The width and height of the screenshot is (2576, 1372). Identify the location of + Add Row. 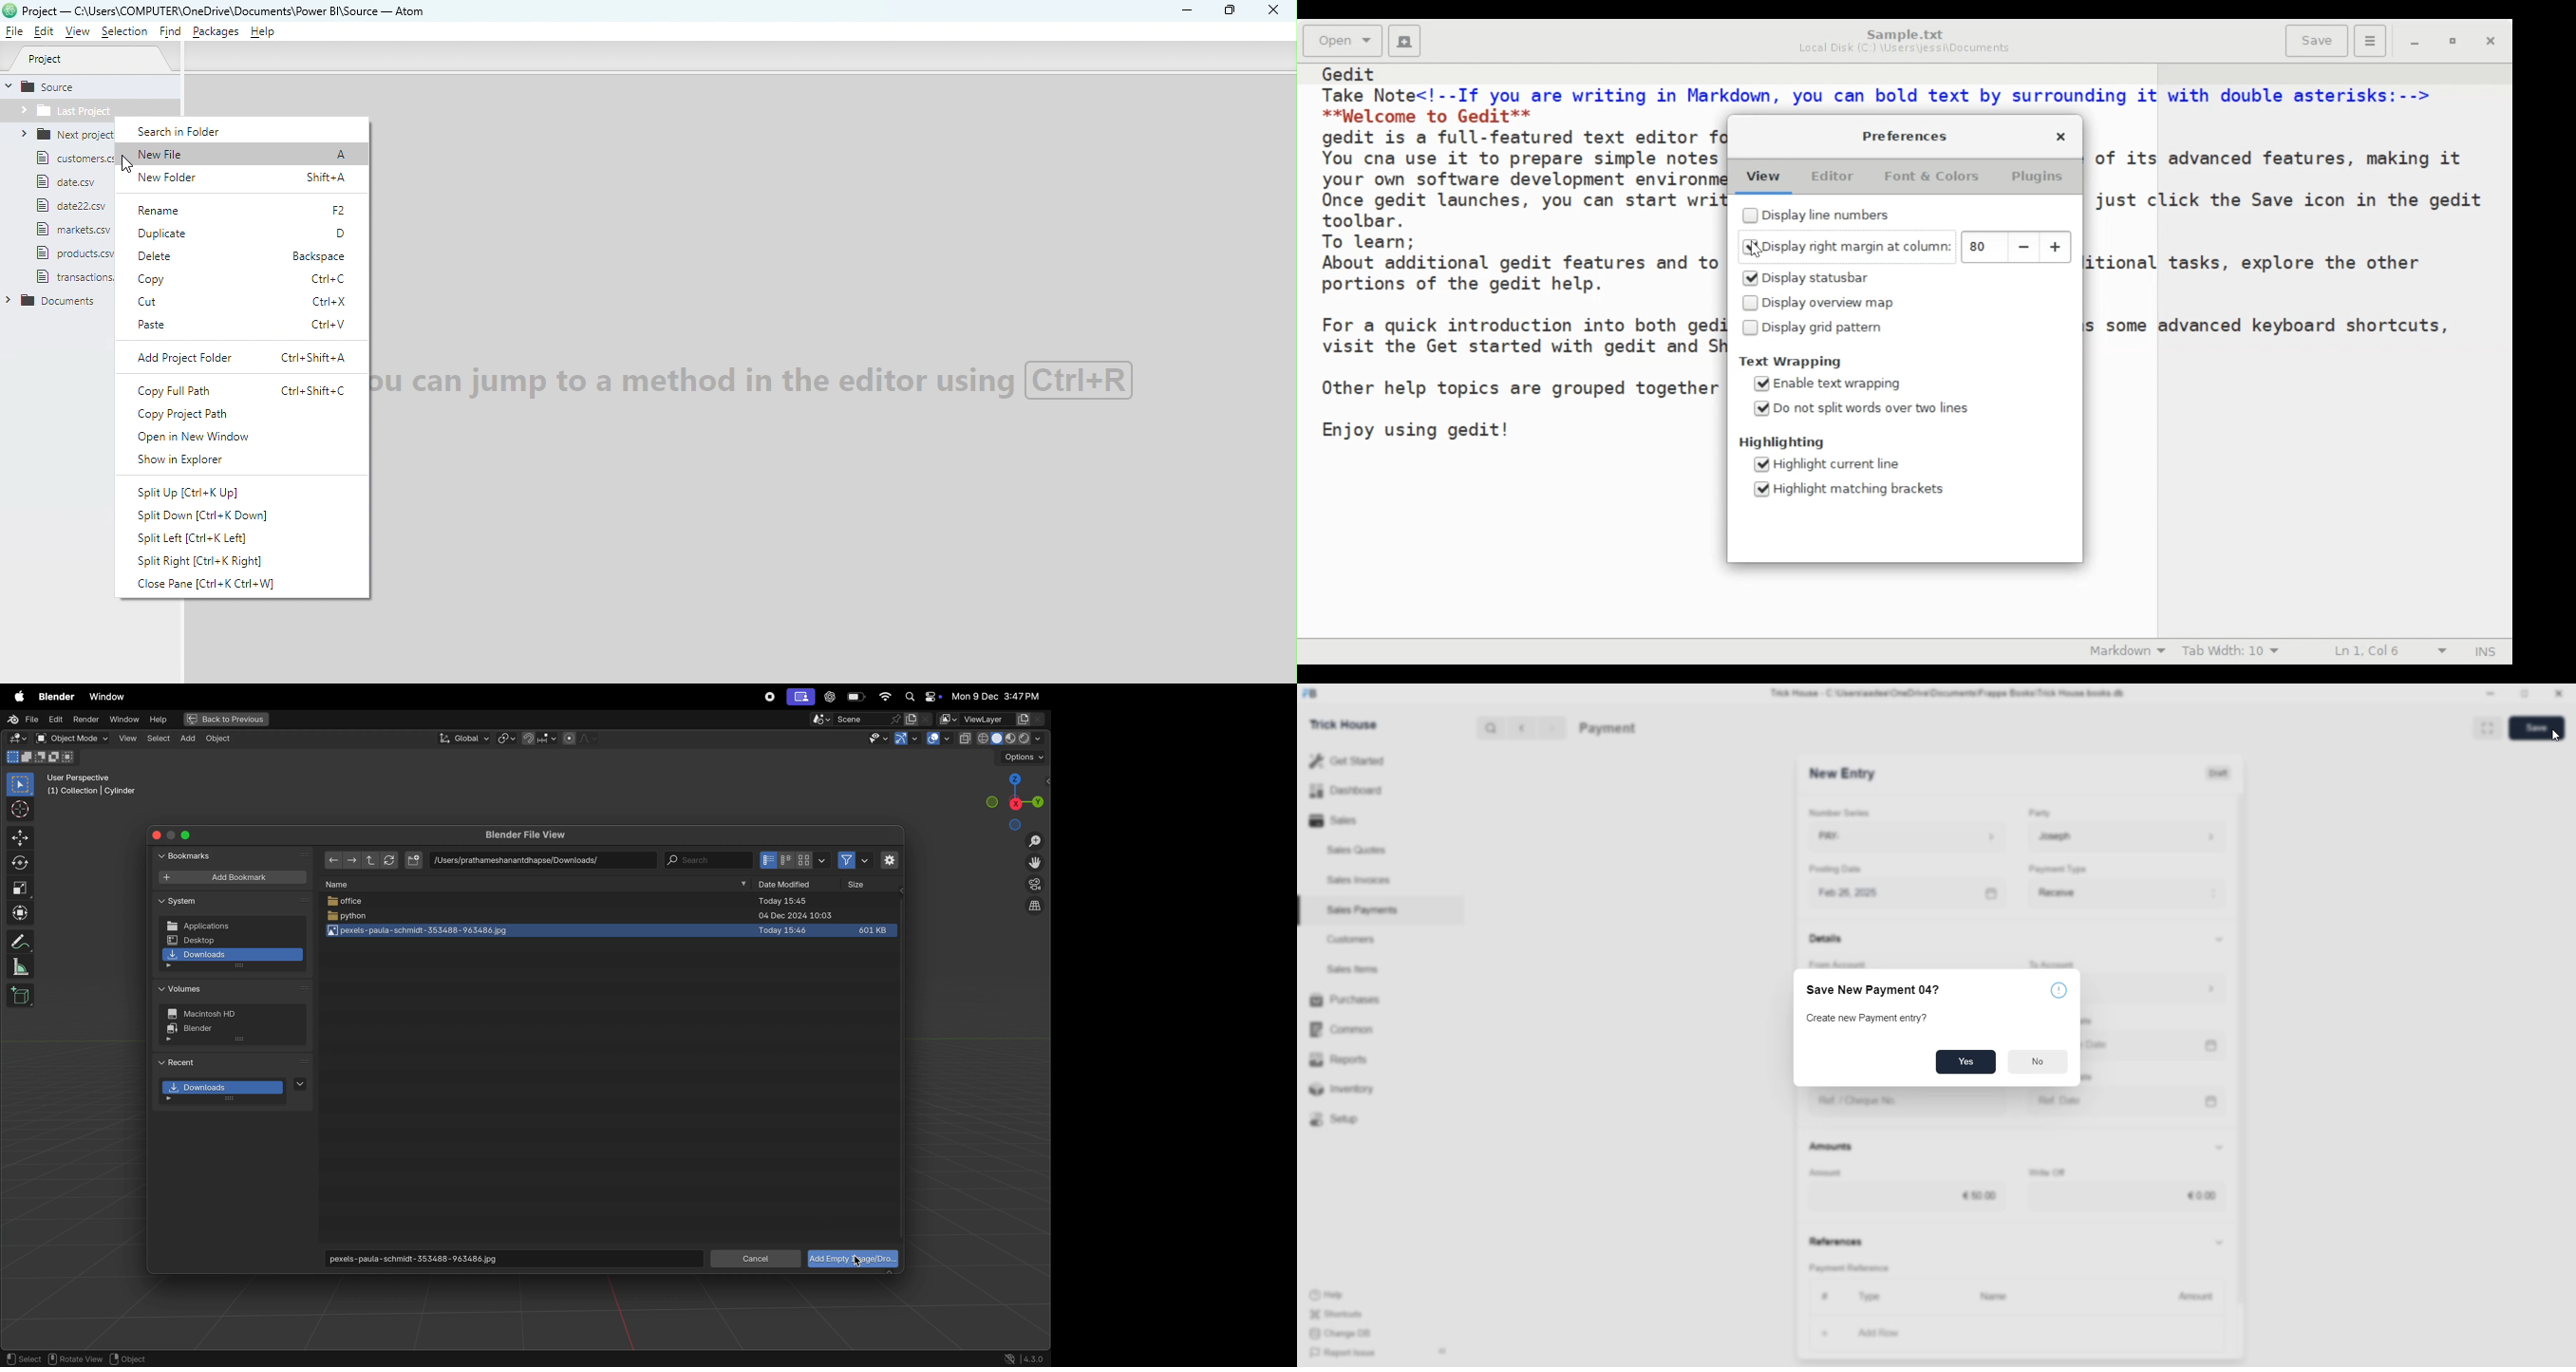
(1888, 1334).